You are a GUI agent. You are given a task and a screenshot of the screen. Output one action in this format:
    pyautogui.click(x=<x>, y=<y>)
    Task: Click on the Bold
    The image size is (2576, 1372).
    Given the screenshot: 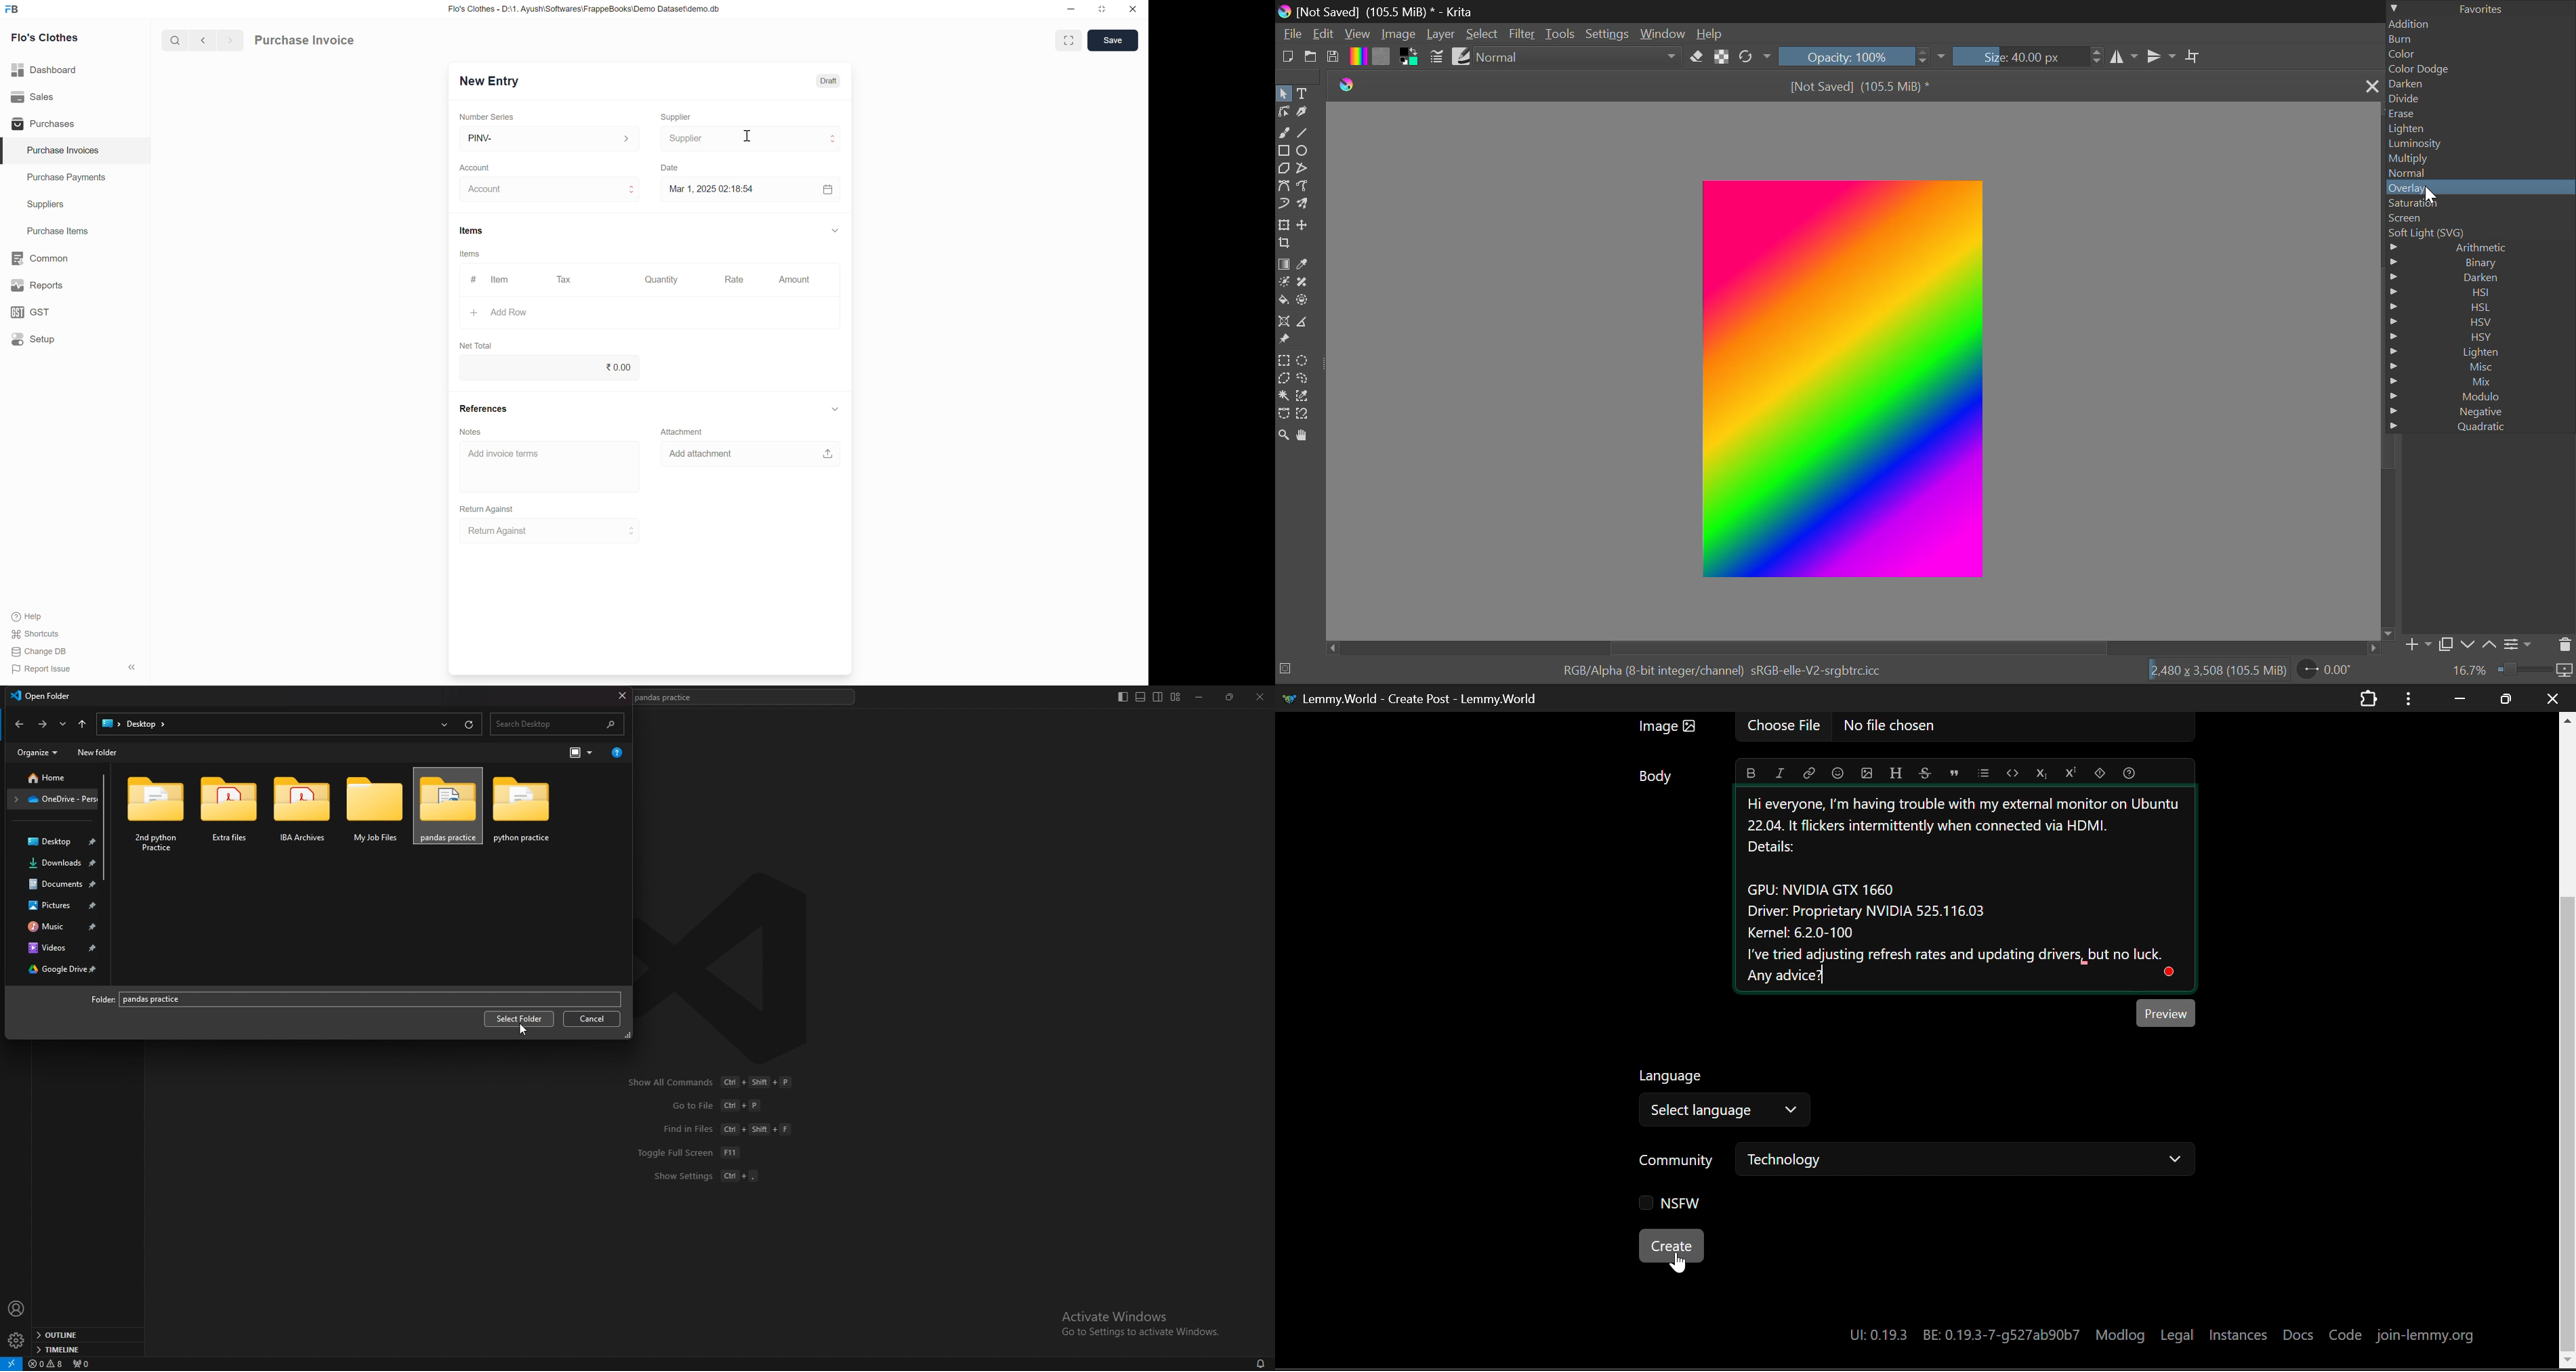 What is the action you would take?
    pyautogui.click(x=1751, y=773)
    